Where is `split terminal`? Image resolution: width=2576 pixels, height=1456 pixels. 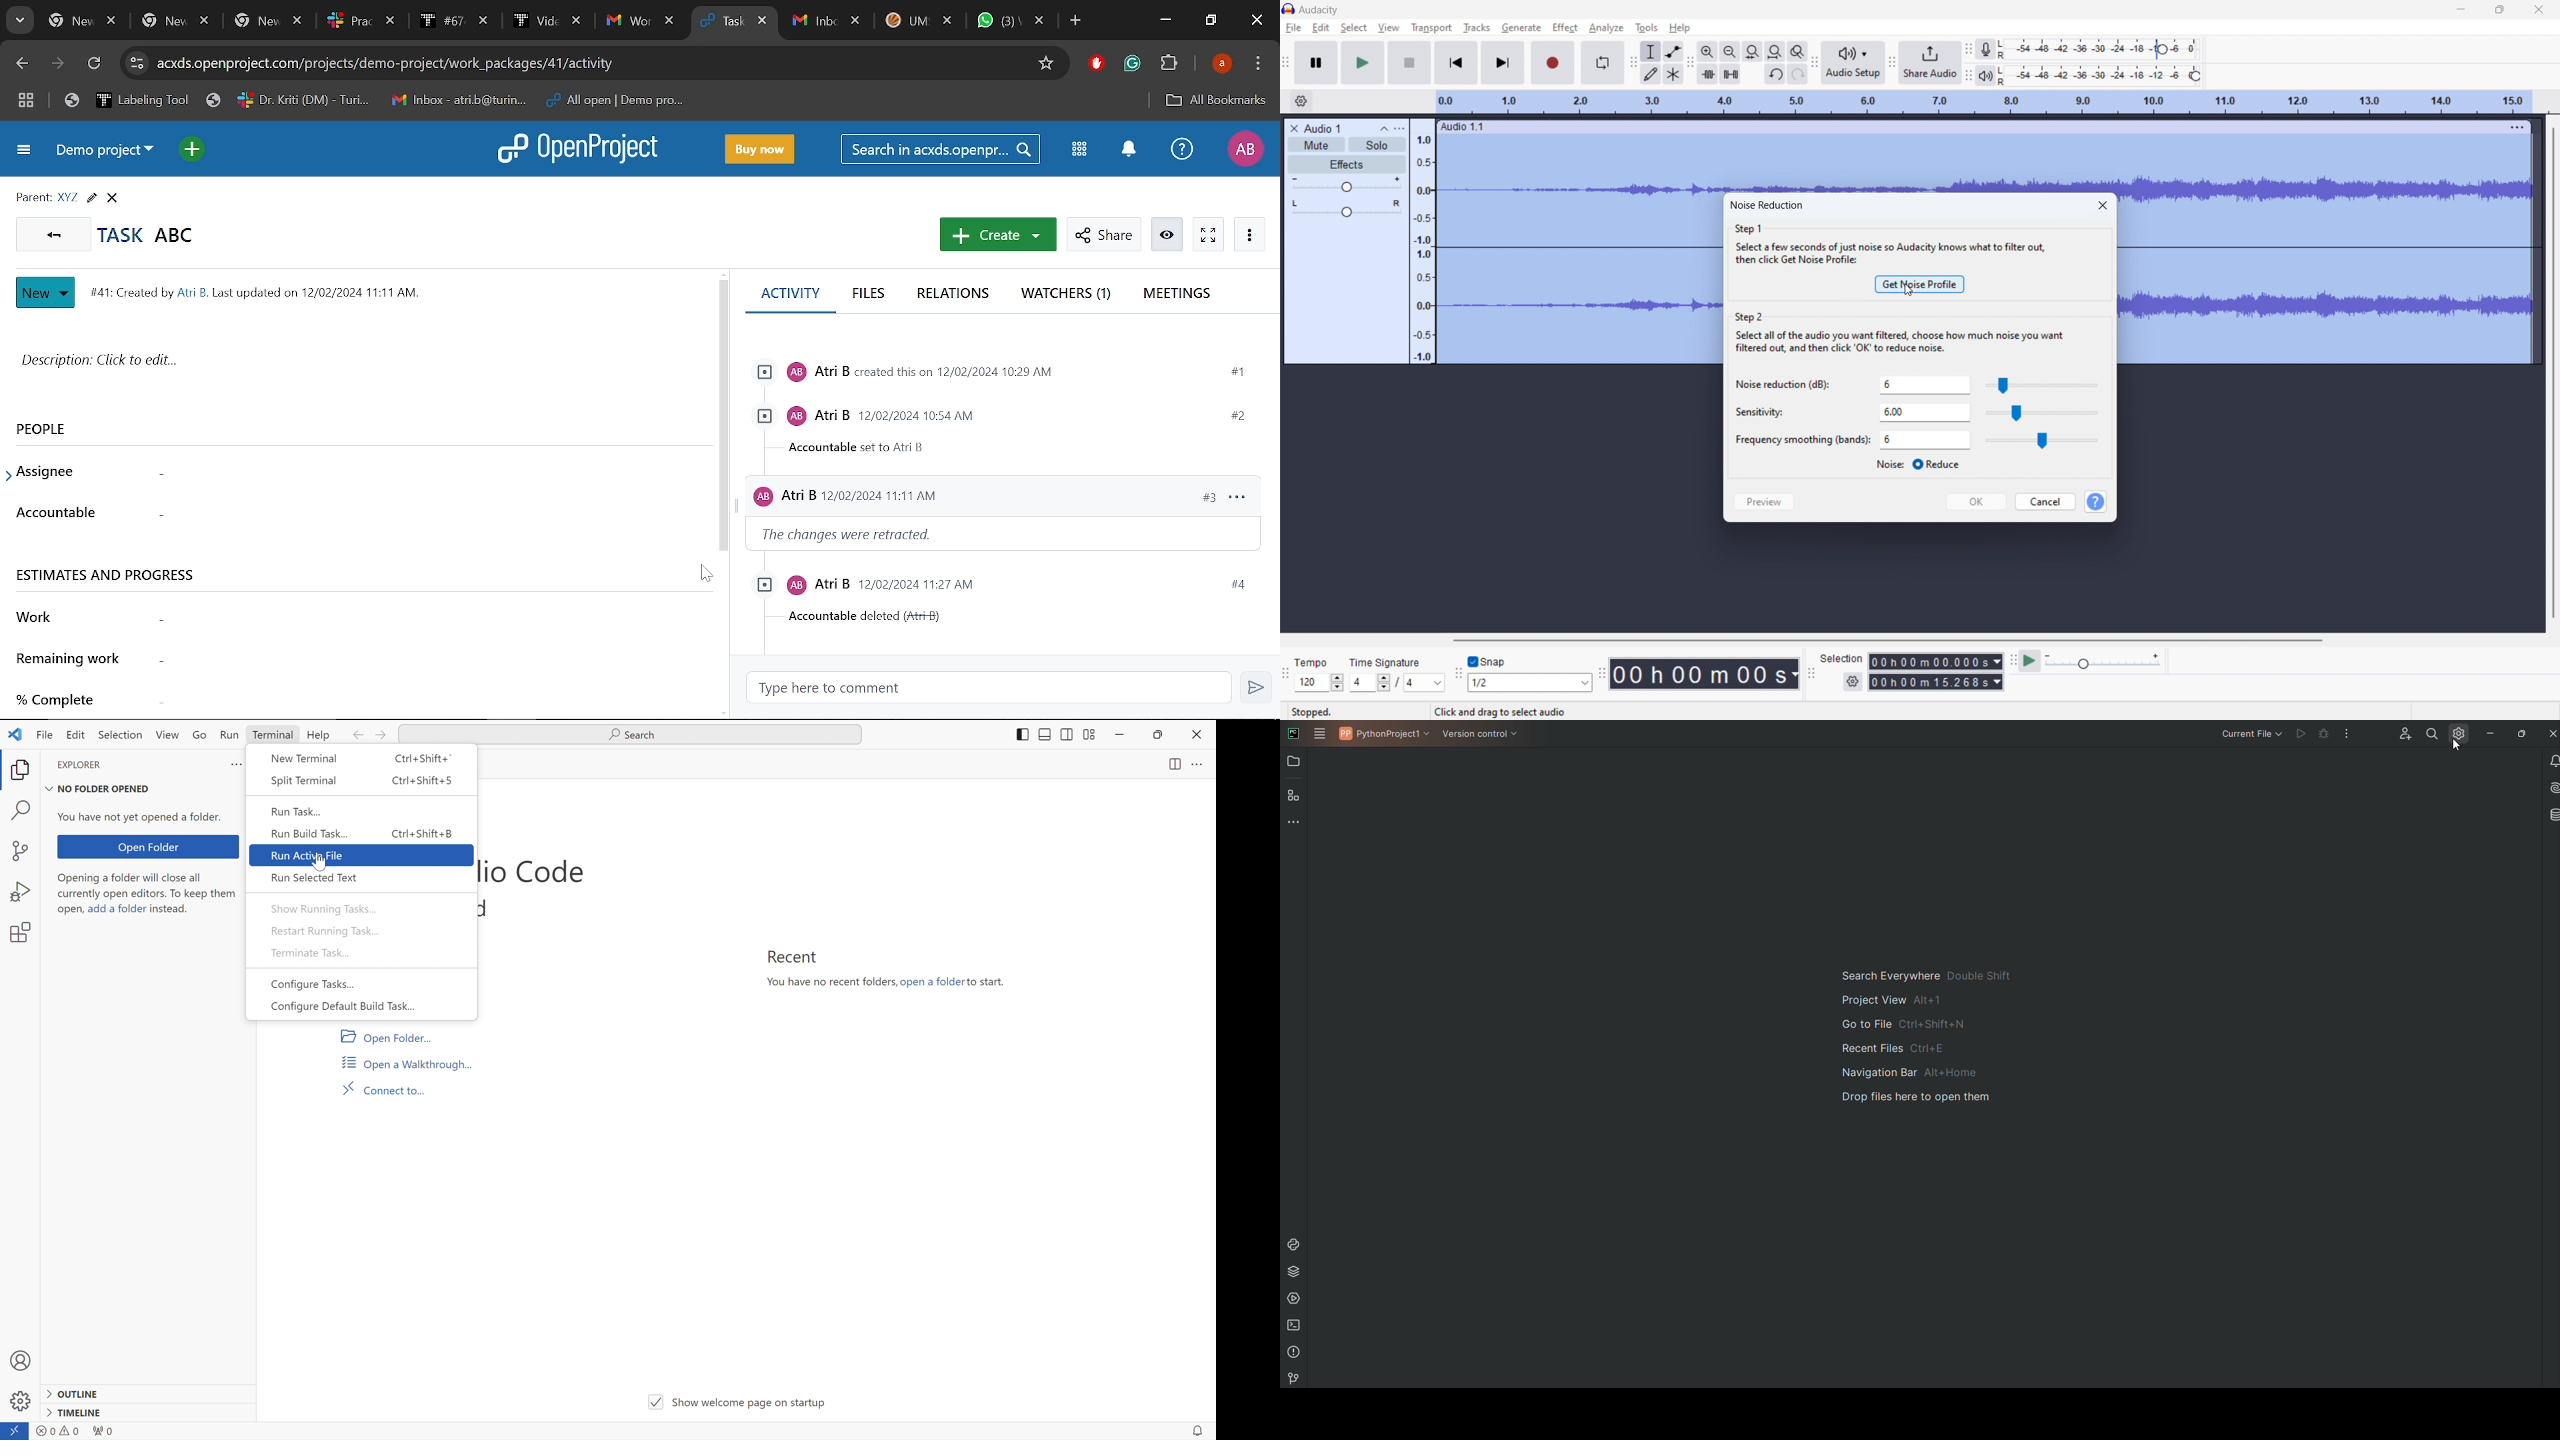
split terminal is located at coordinates (366, 781).